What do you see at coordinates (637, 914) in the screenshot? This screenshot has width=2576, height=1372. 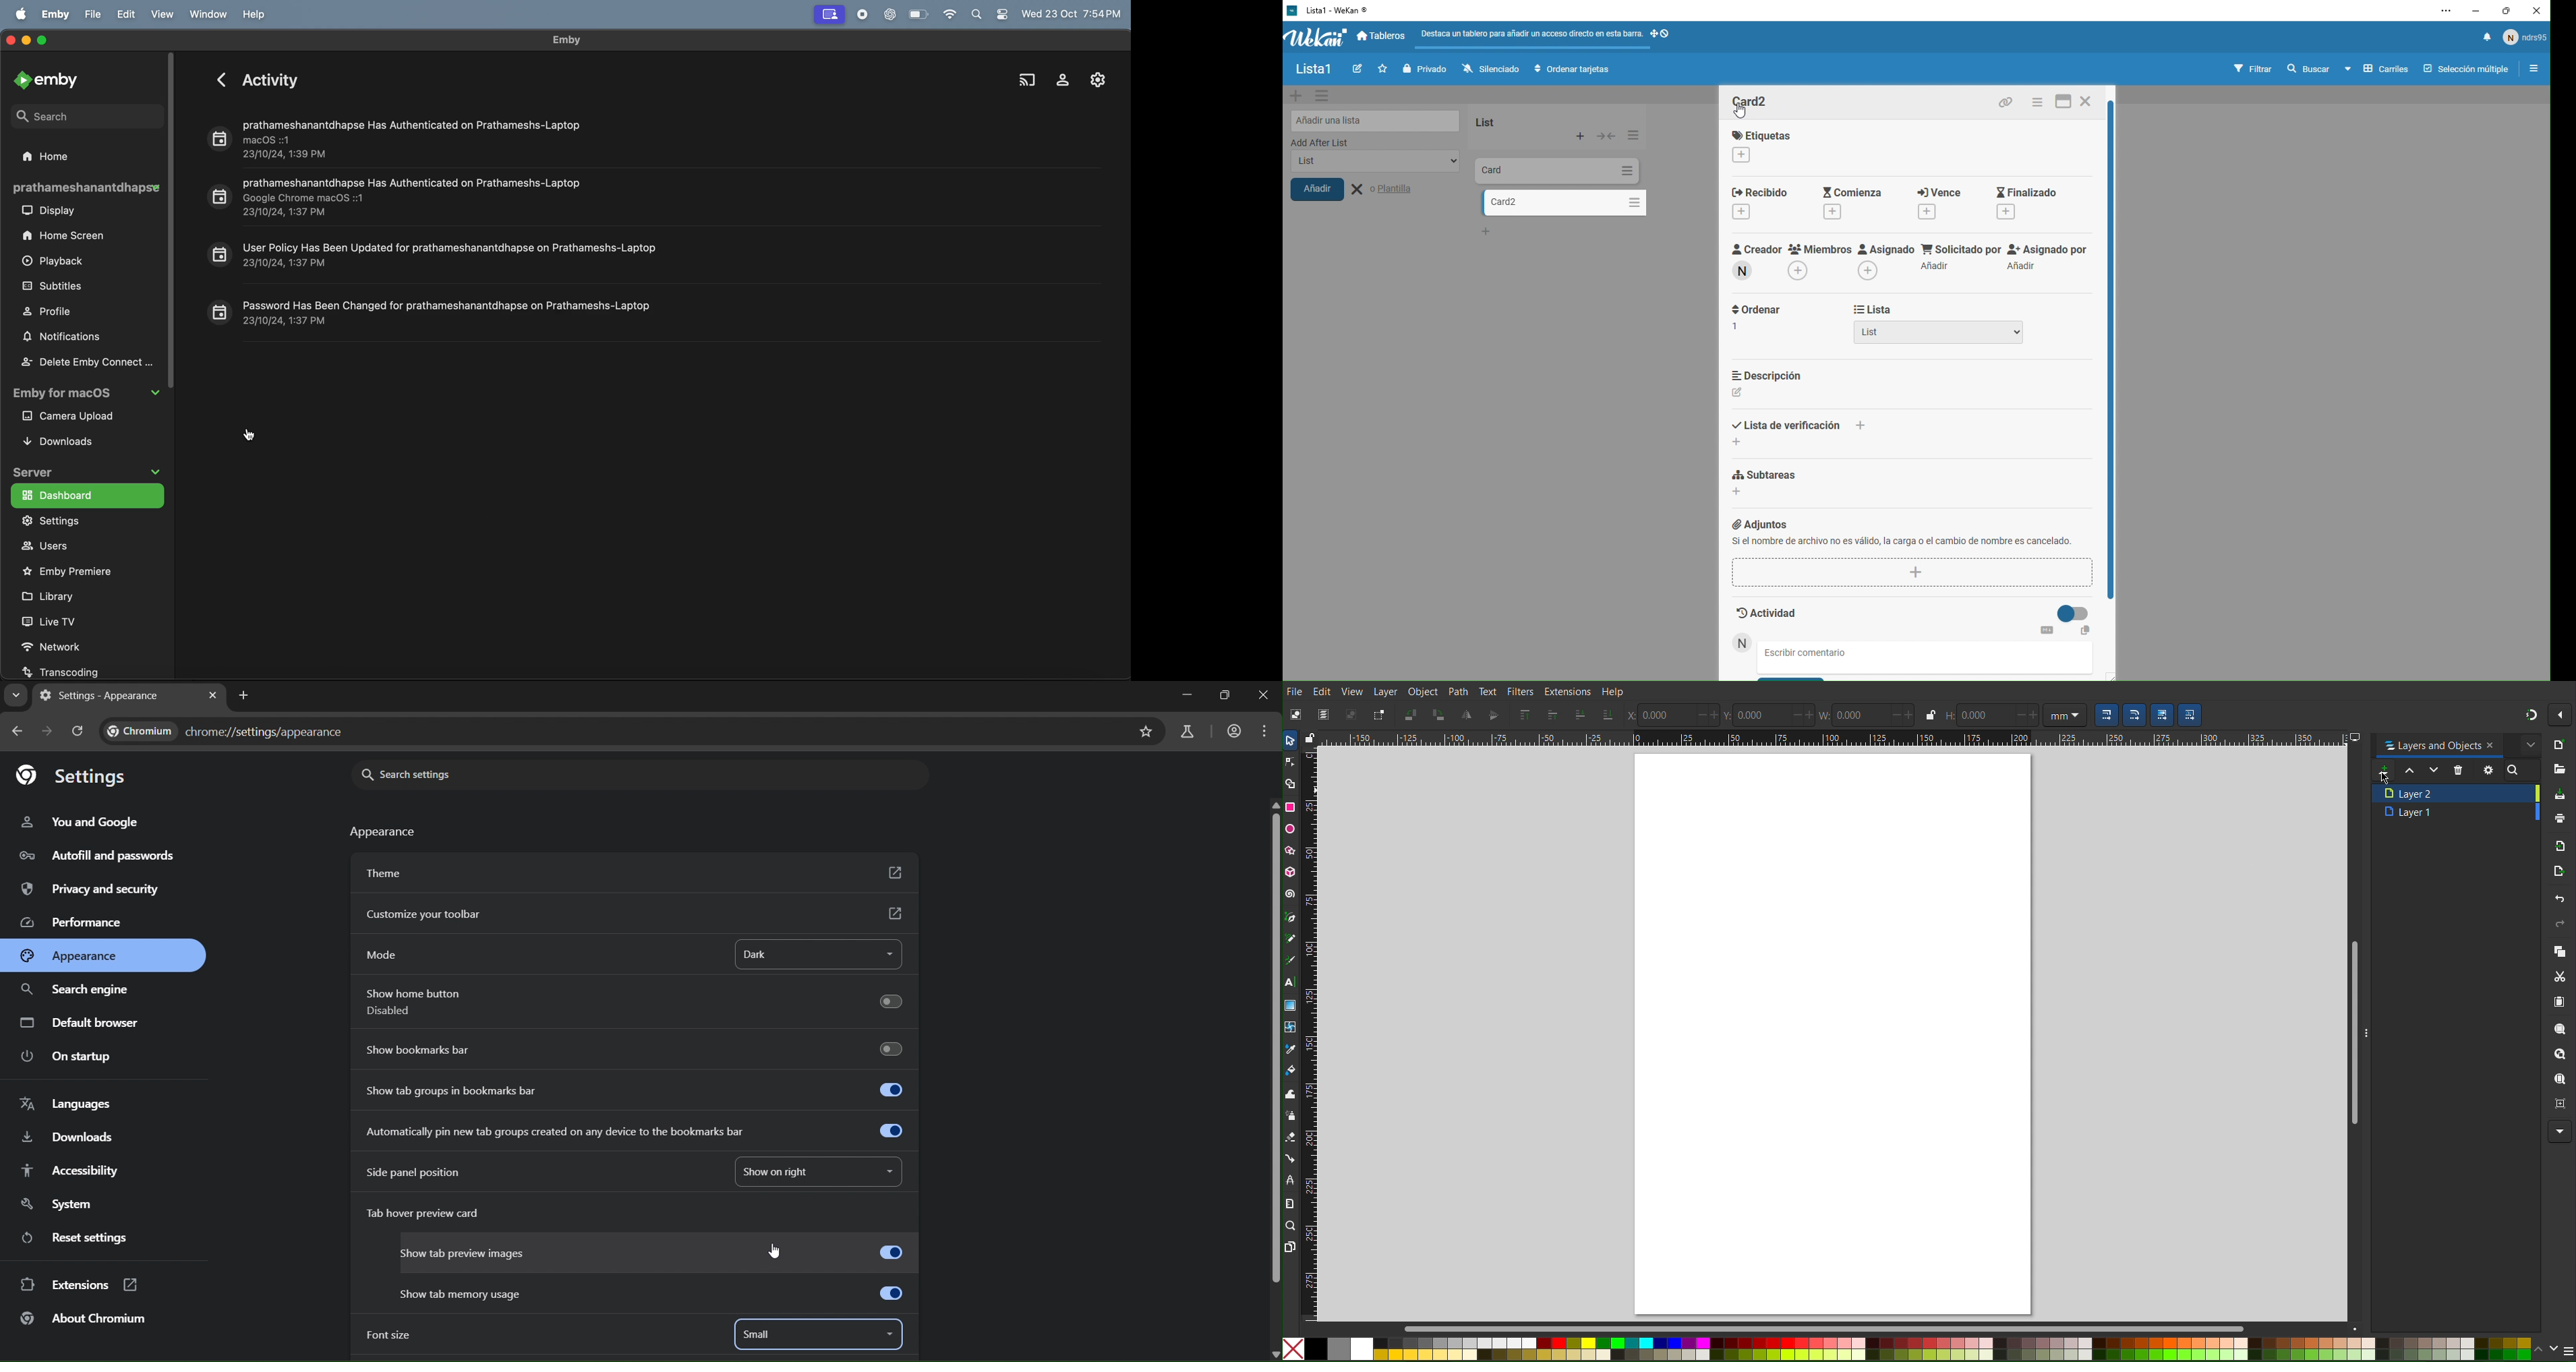 I see `customize yr toolbar` at bounding box center [637, 914].